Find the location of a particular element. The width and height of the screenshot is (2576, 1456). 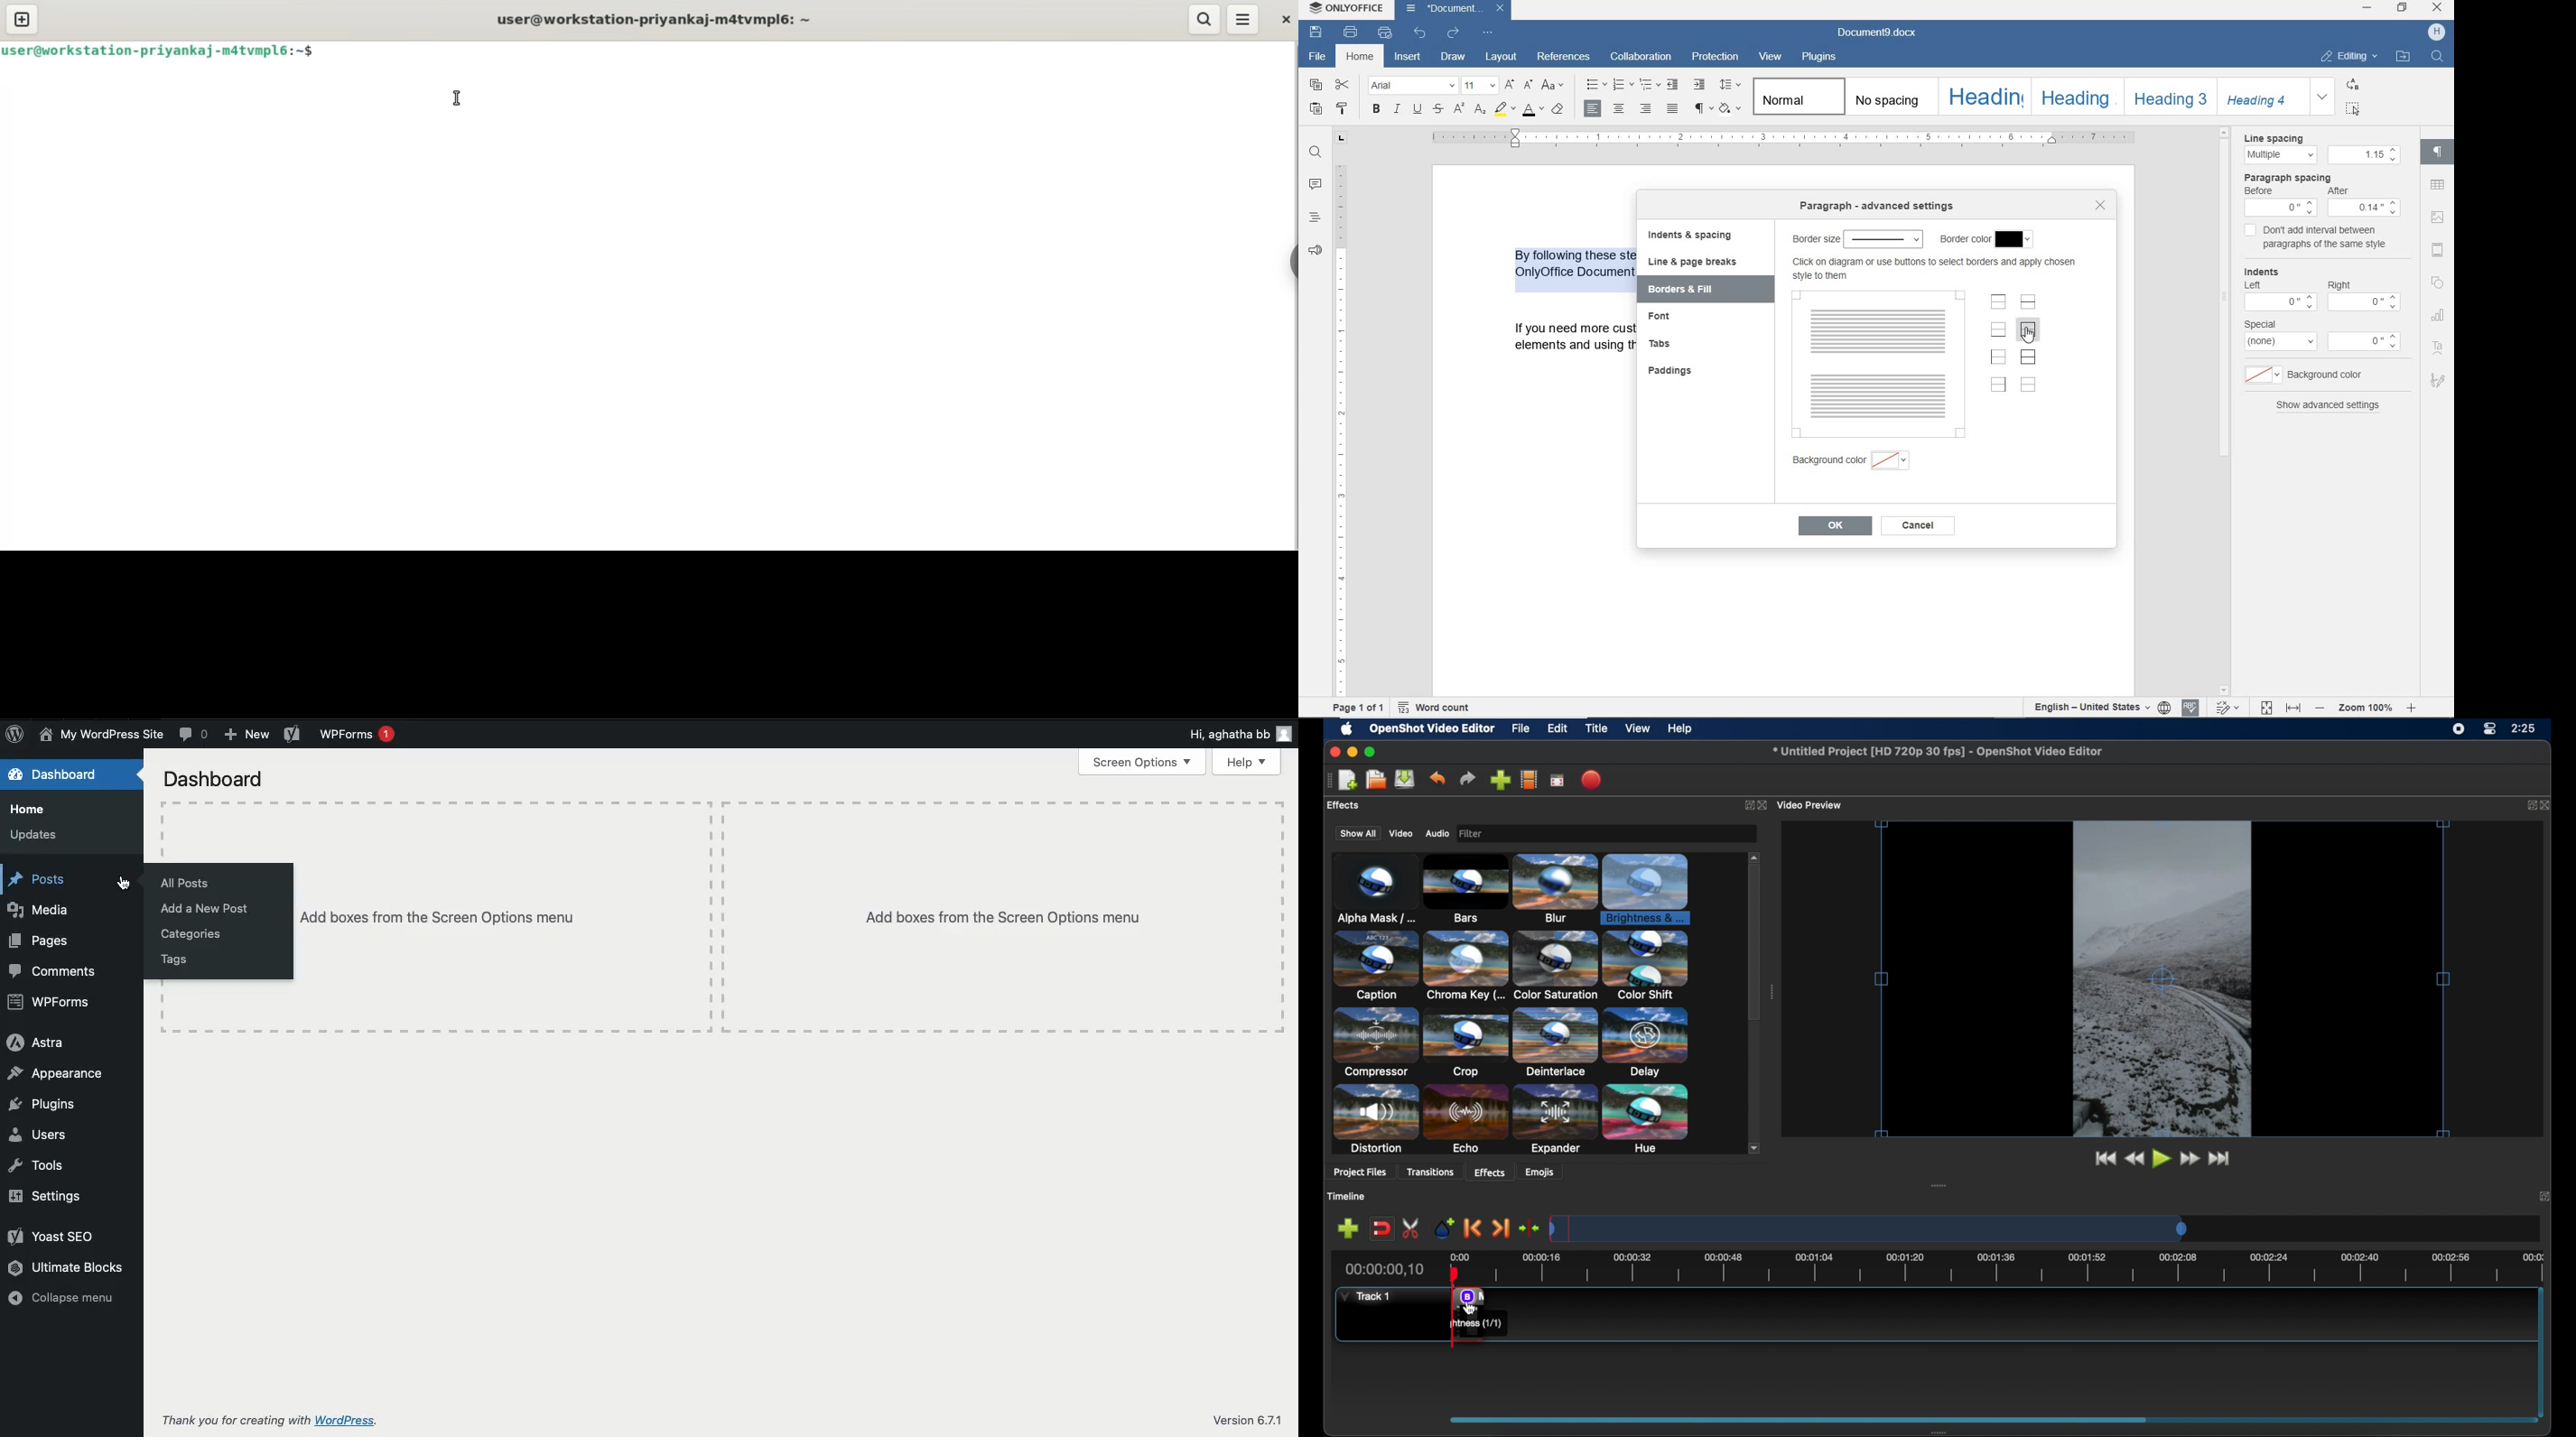

project files is located at coordinates (1360, 1174).